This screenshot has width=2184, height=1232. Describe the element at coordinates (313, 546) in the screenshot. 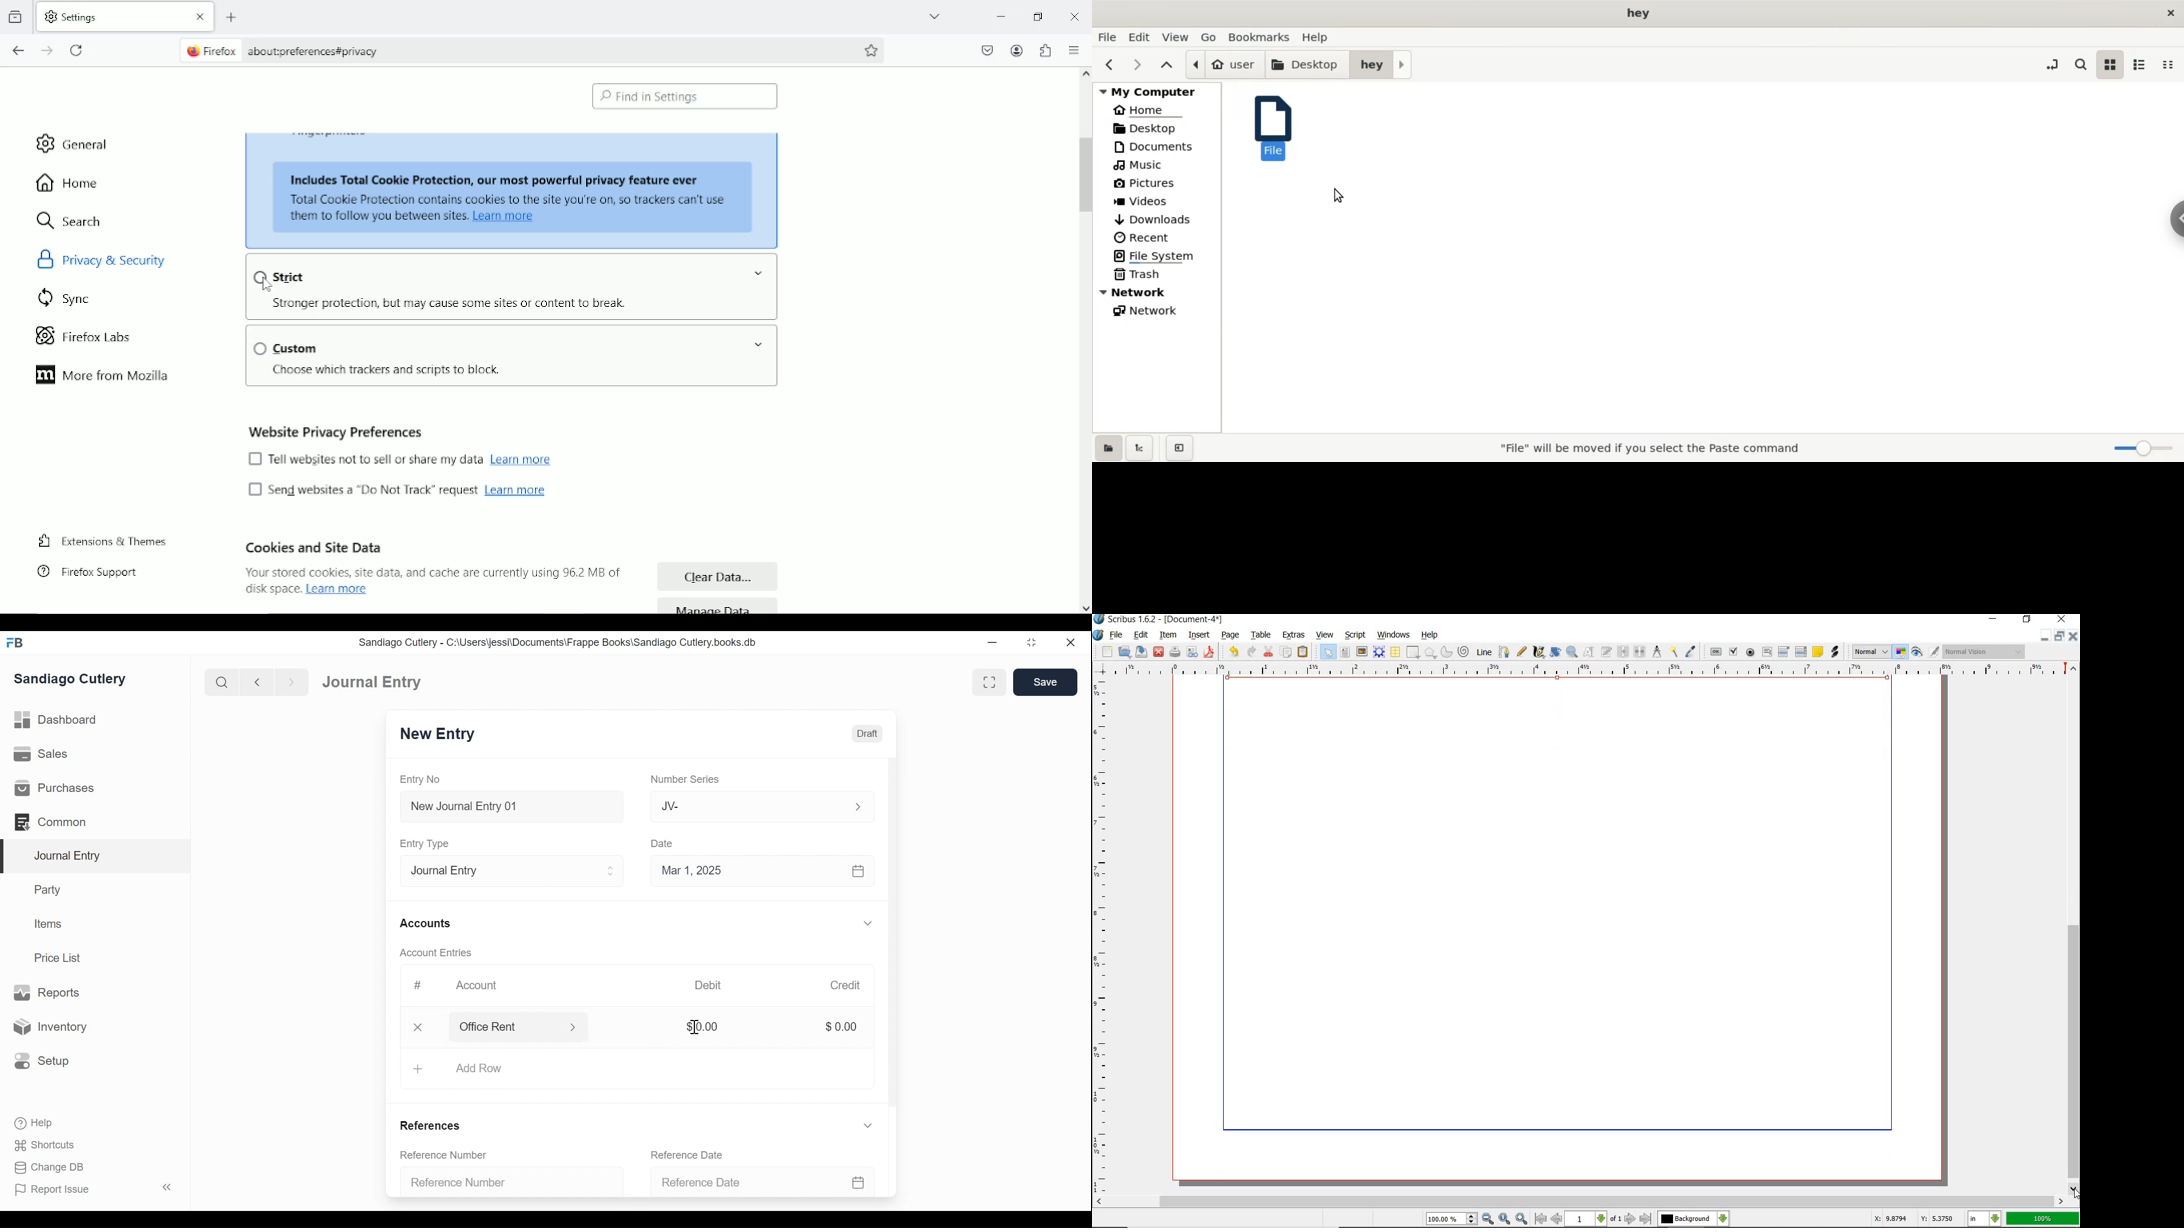

I see `cookies and site data` at that location.